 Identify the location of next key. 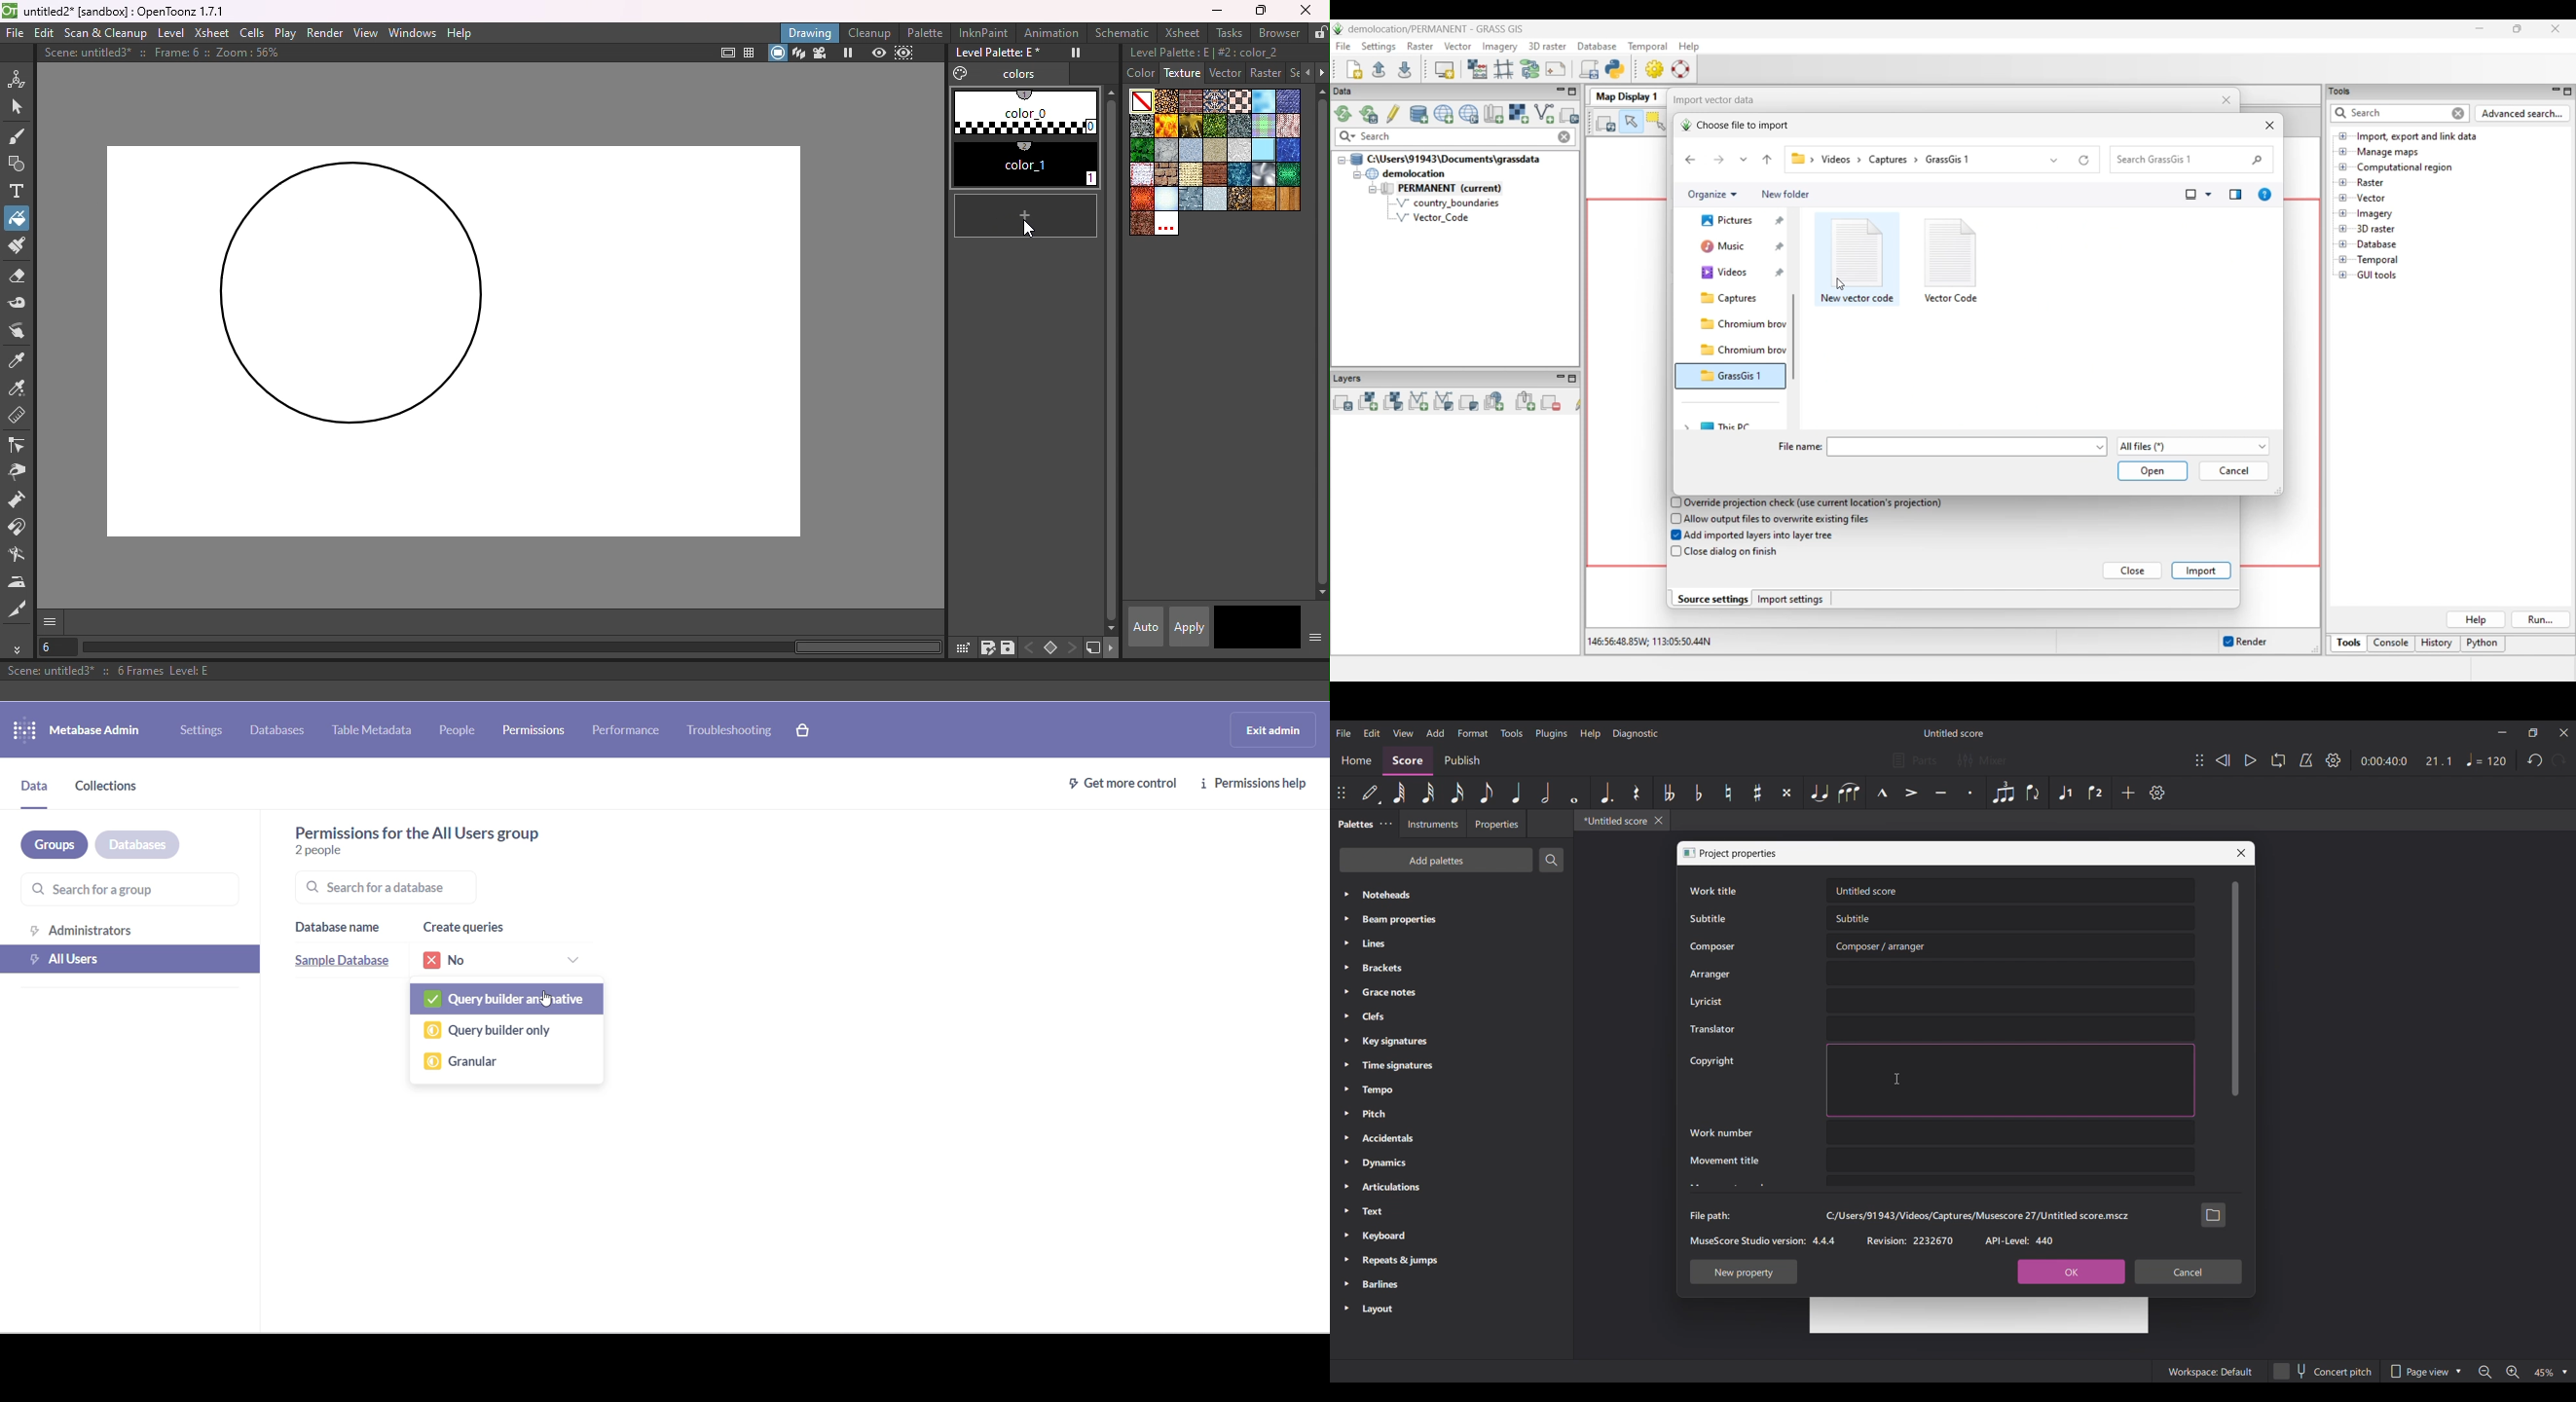
(1073, 648).